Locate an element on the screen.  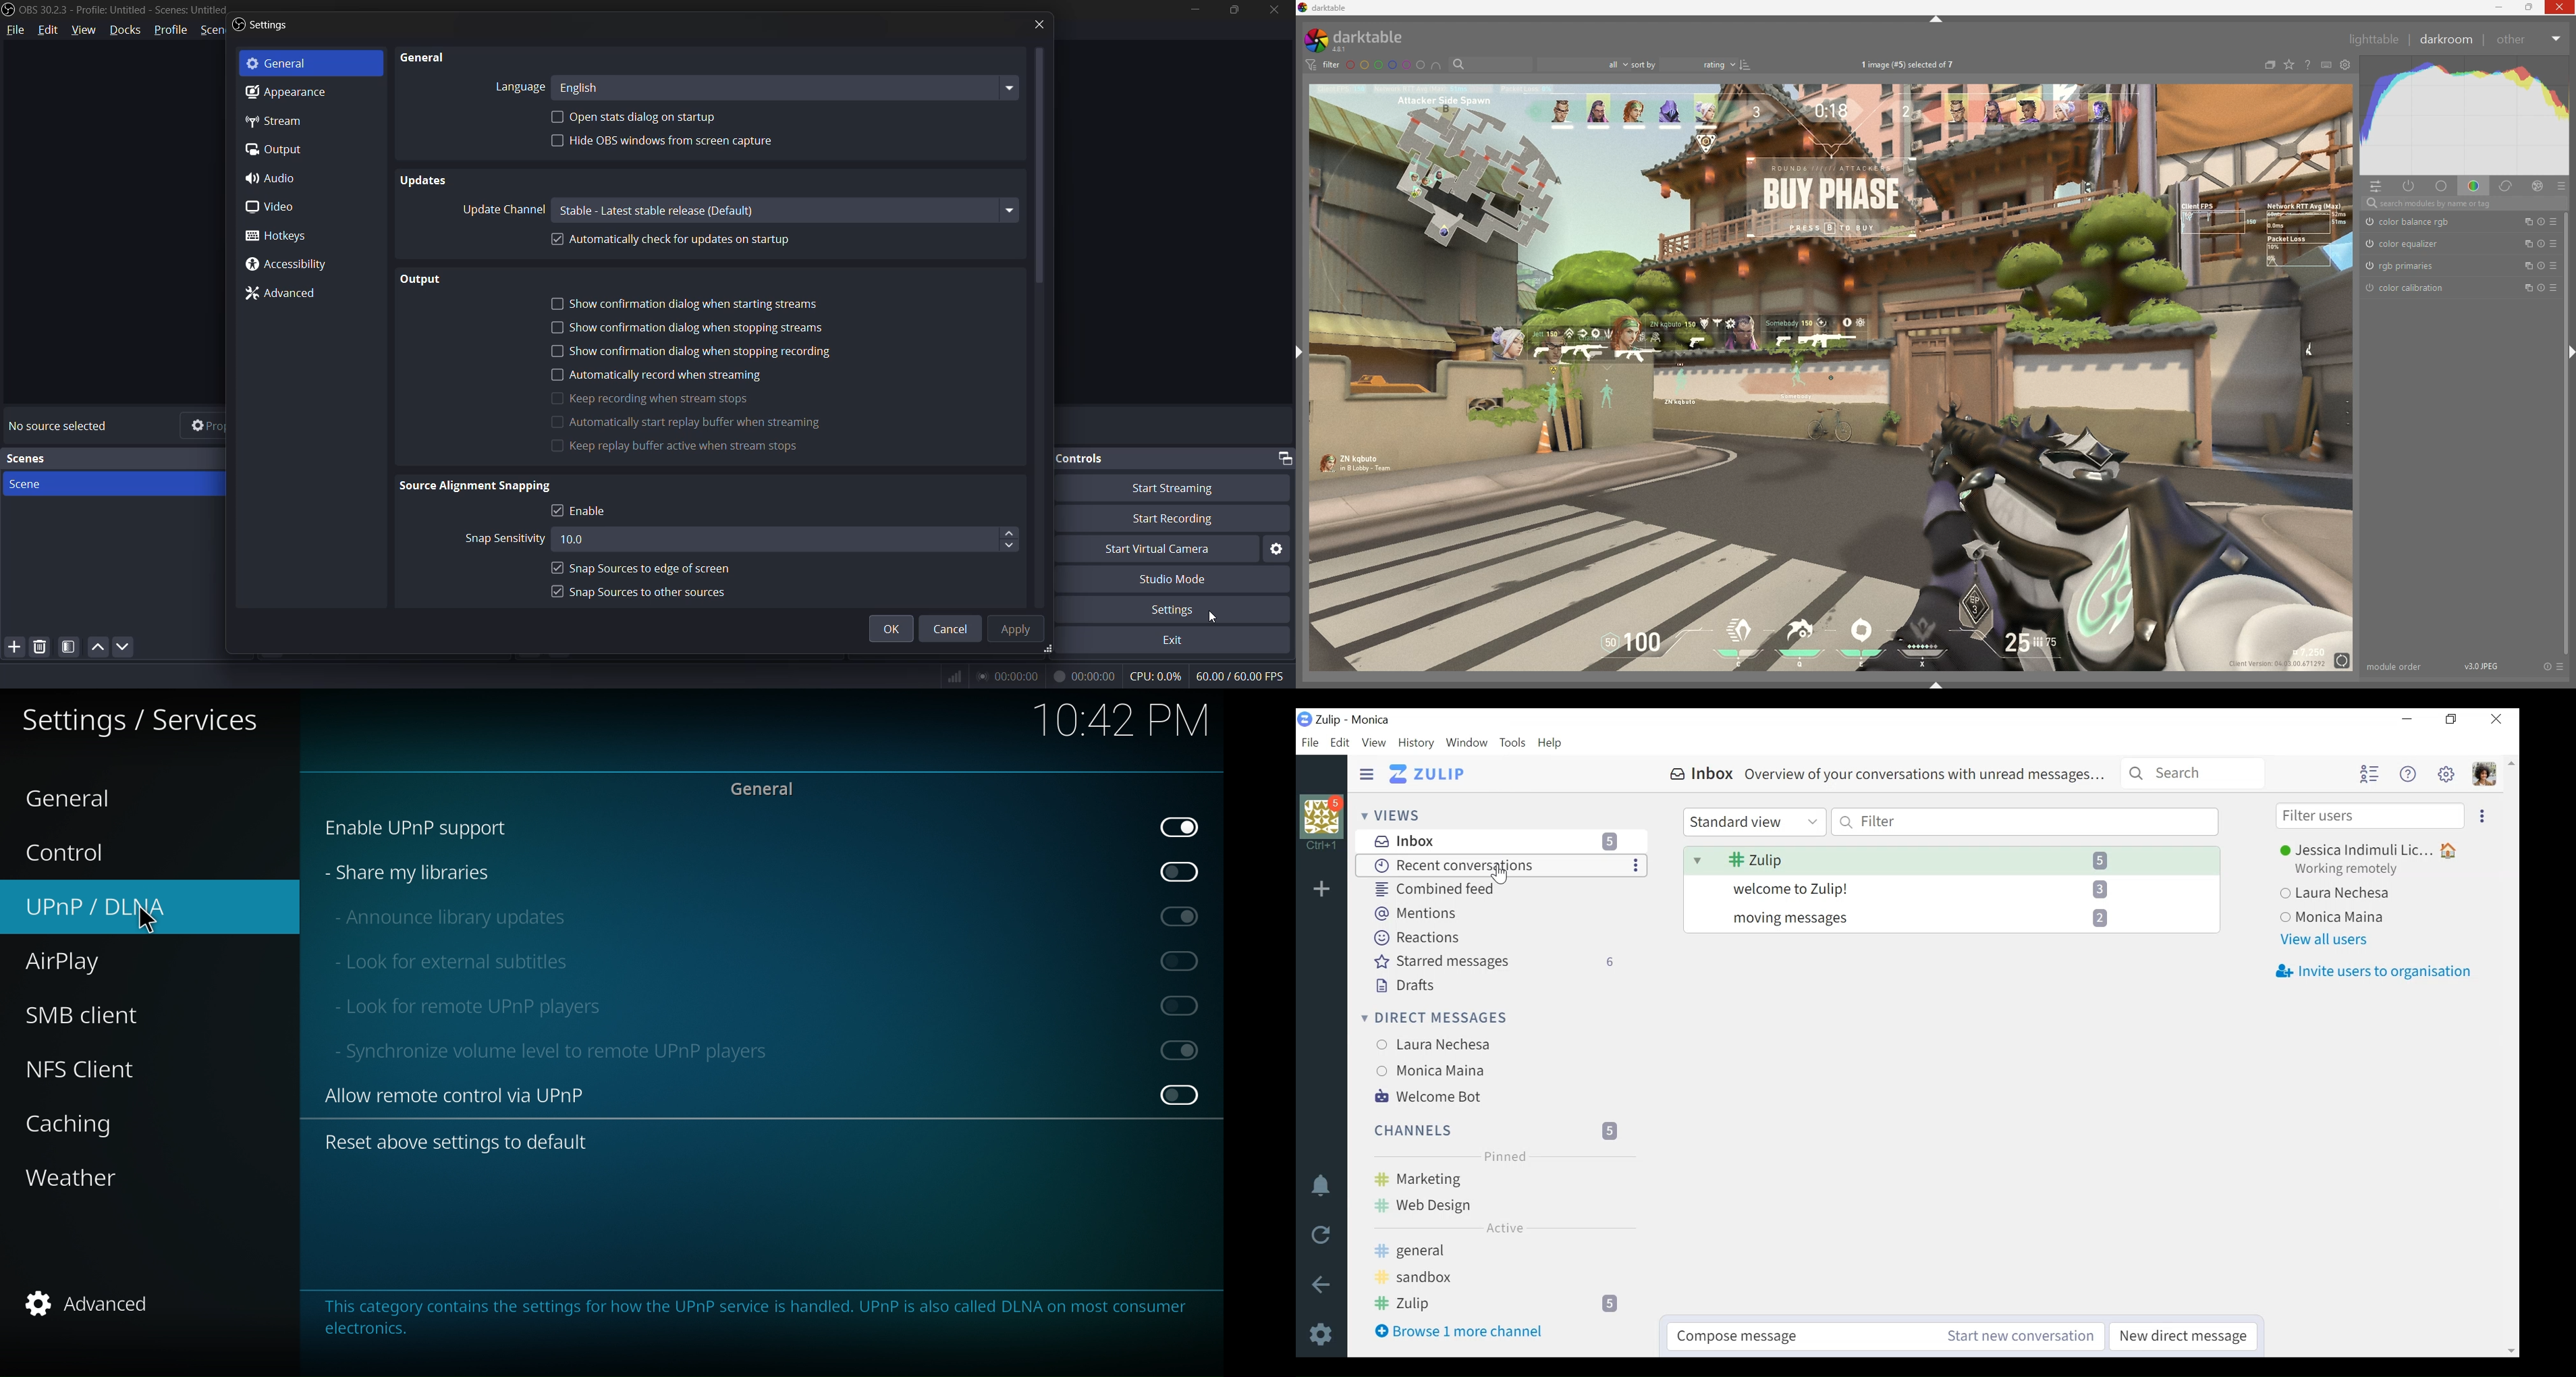
checkbox is located at coordinates (557, 327).